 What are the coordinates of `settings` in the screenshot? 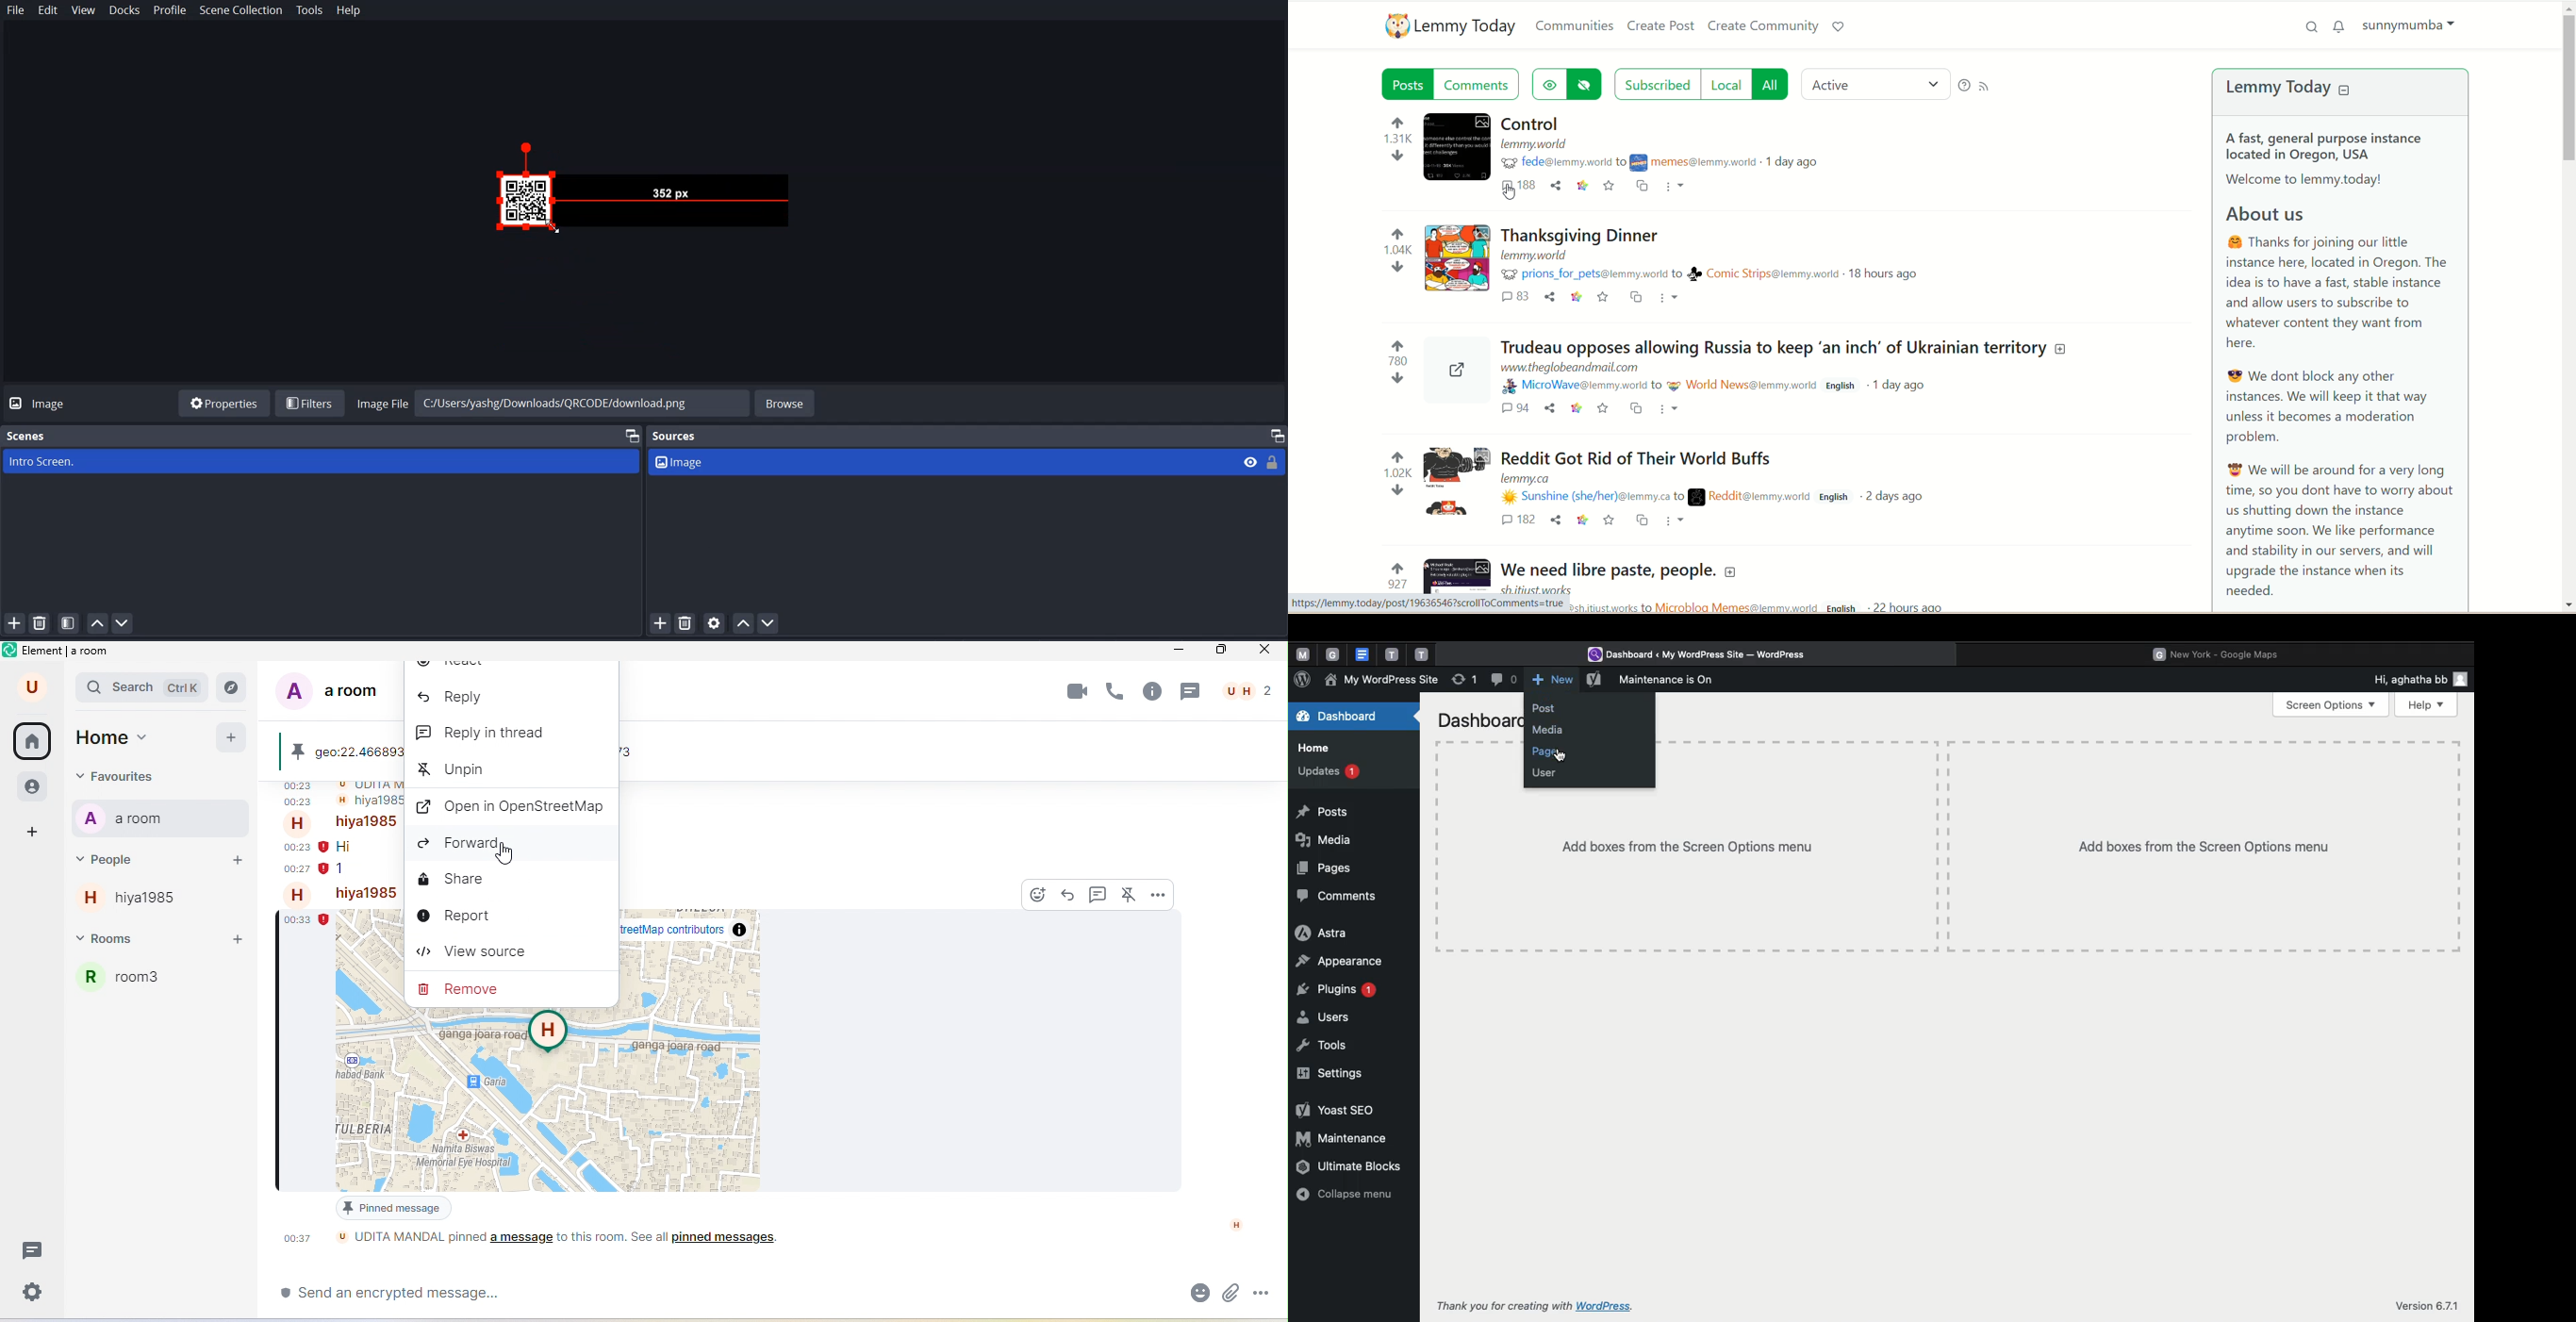 It's located at (35, 1292).